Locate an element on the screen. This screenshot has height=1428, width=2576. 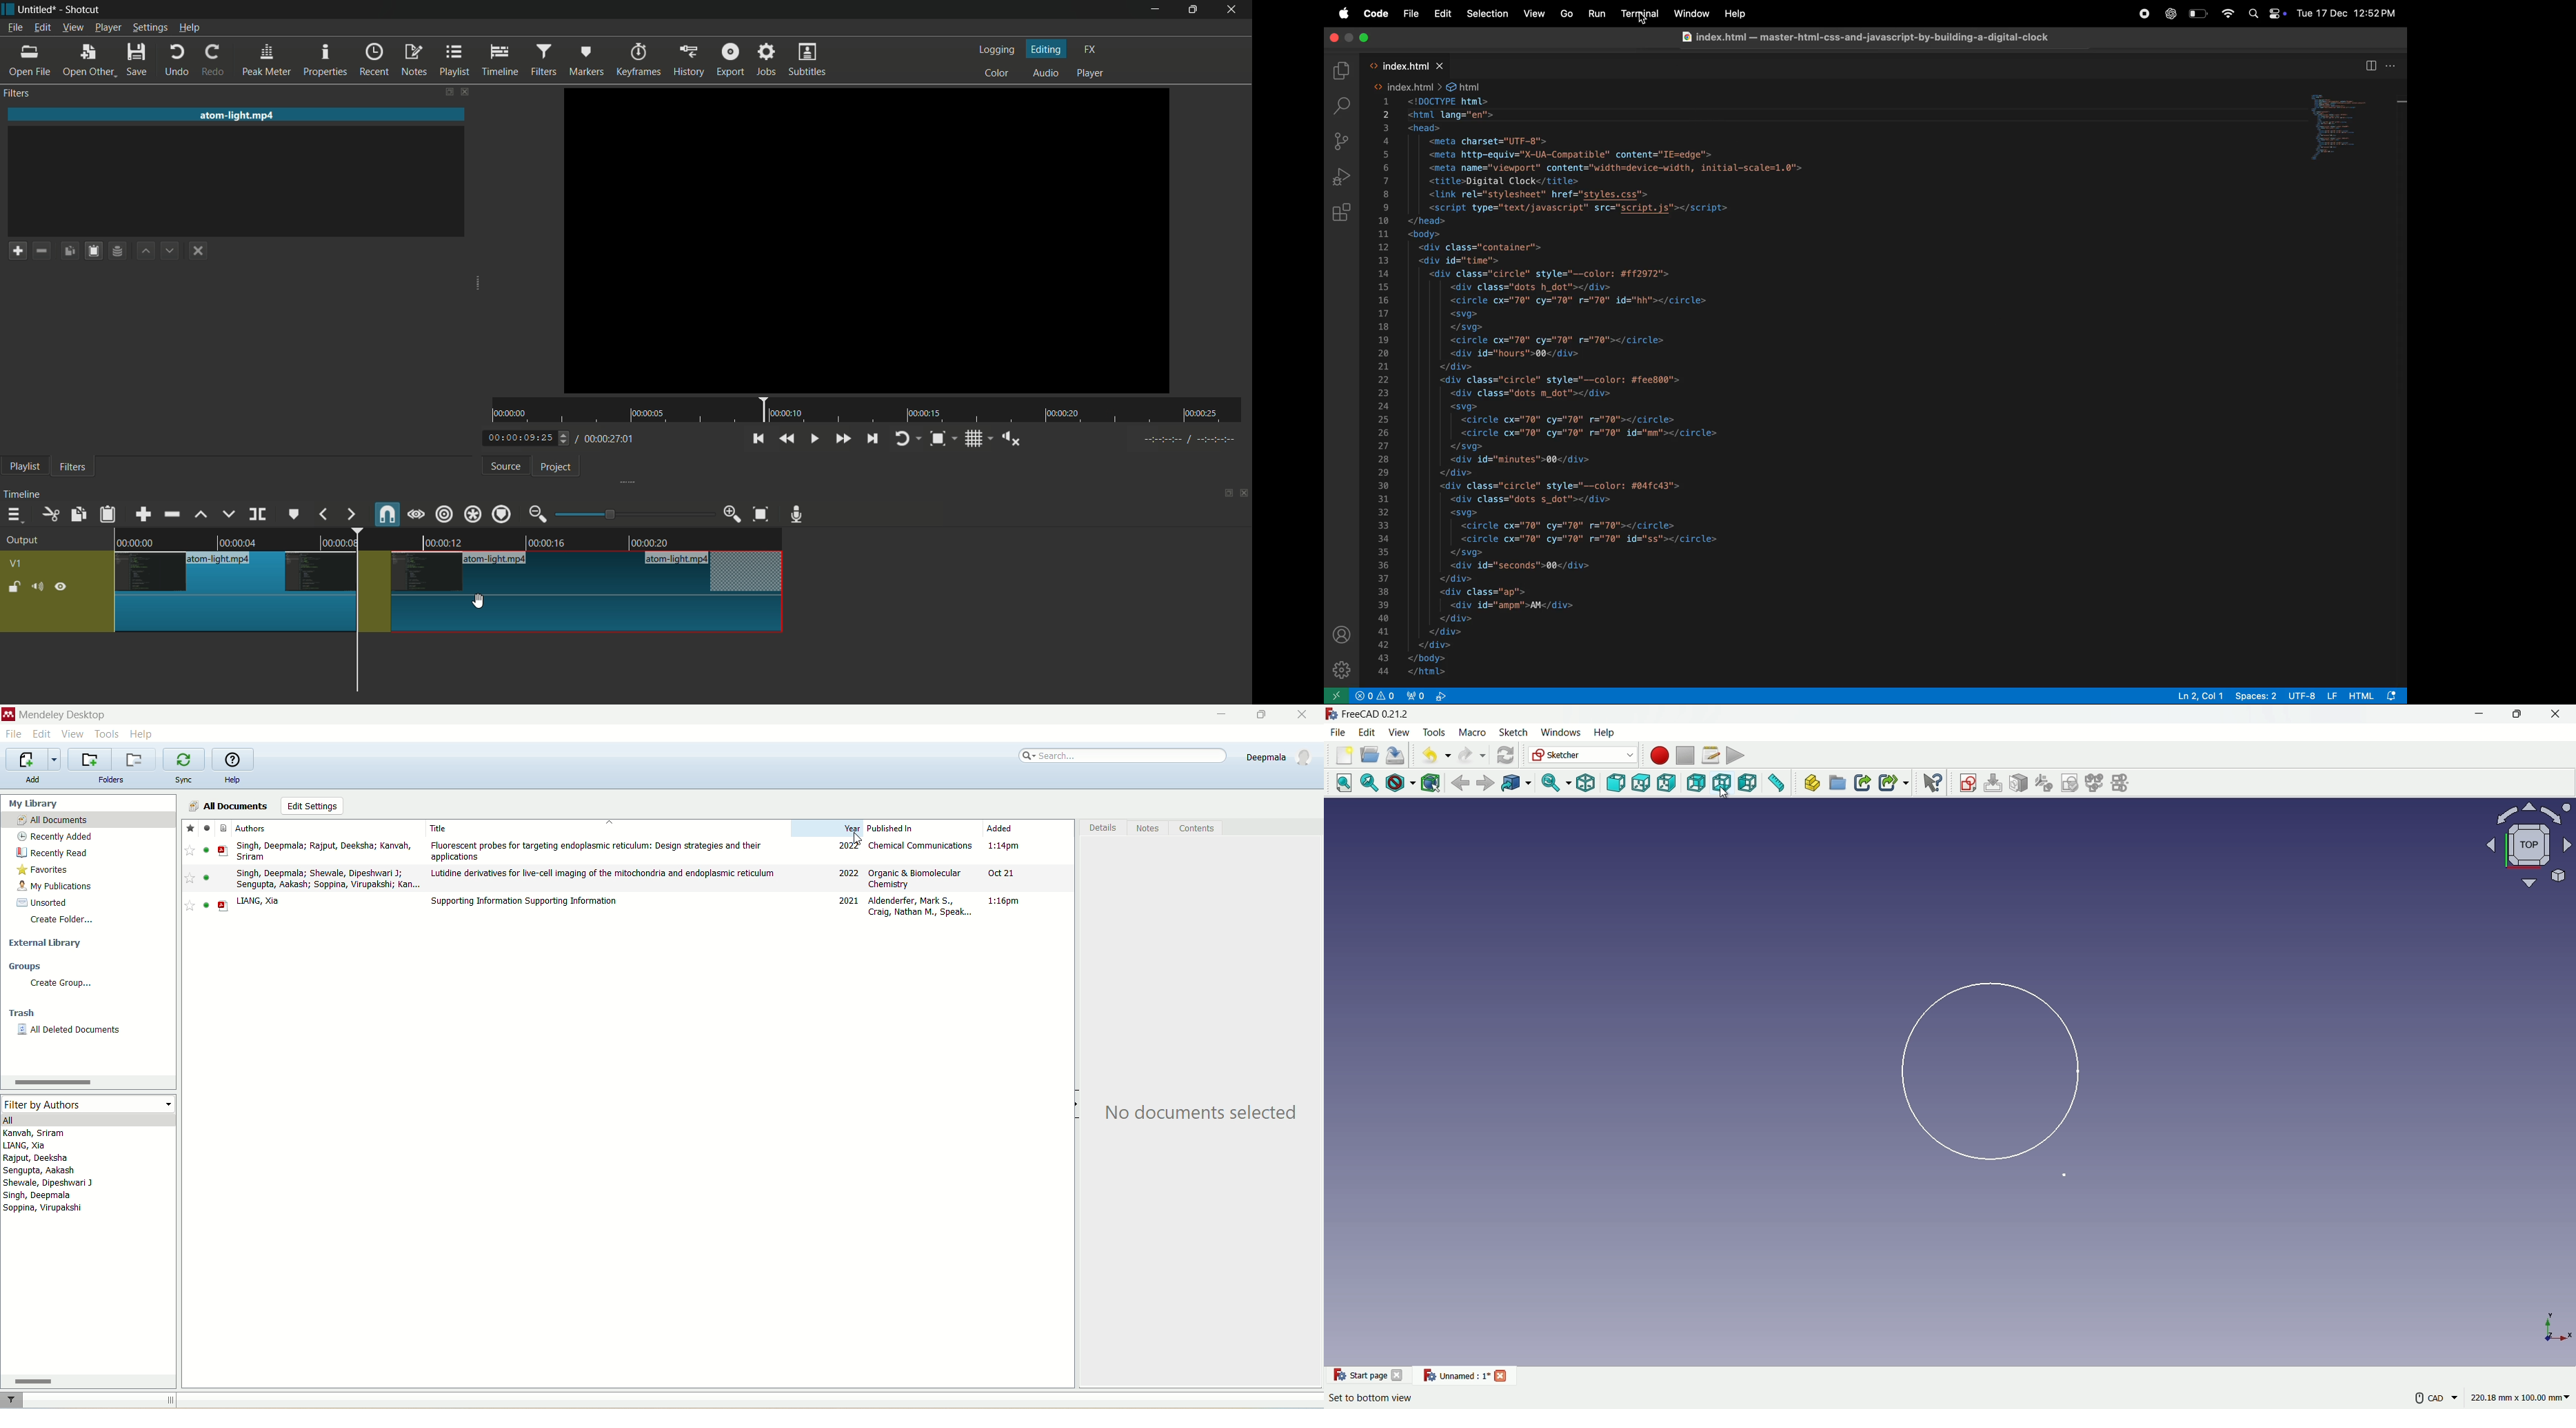
 is located at coordinates (238, 115).